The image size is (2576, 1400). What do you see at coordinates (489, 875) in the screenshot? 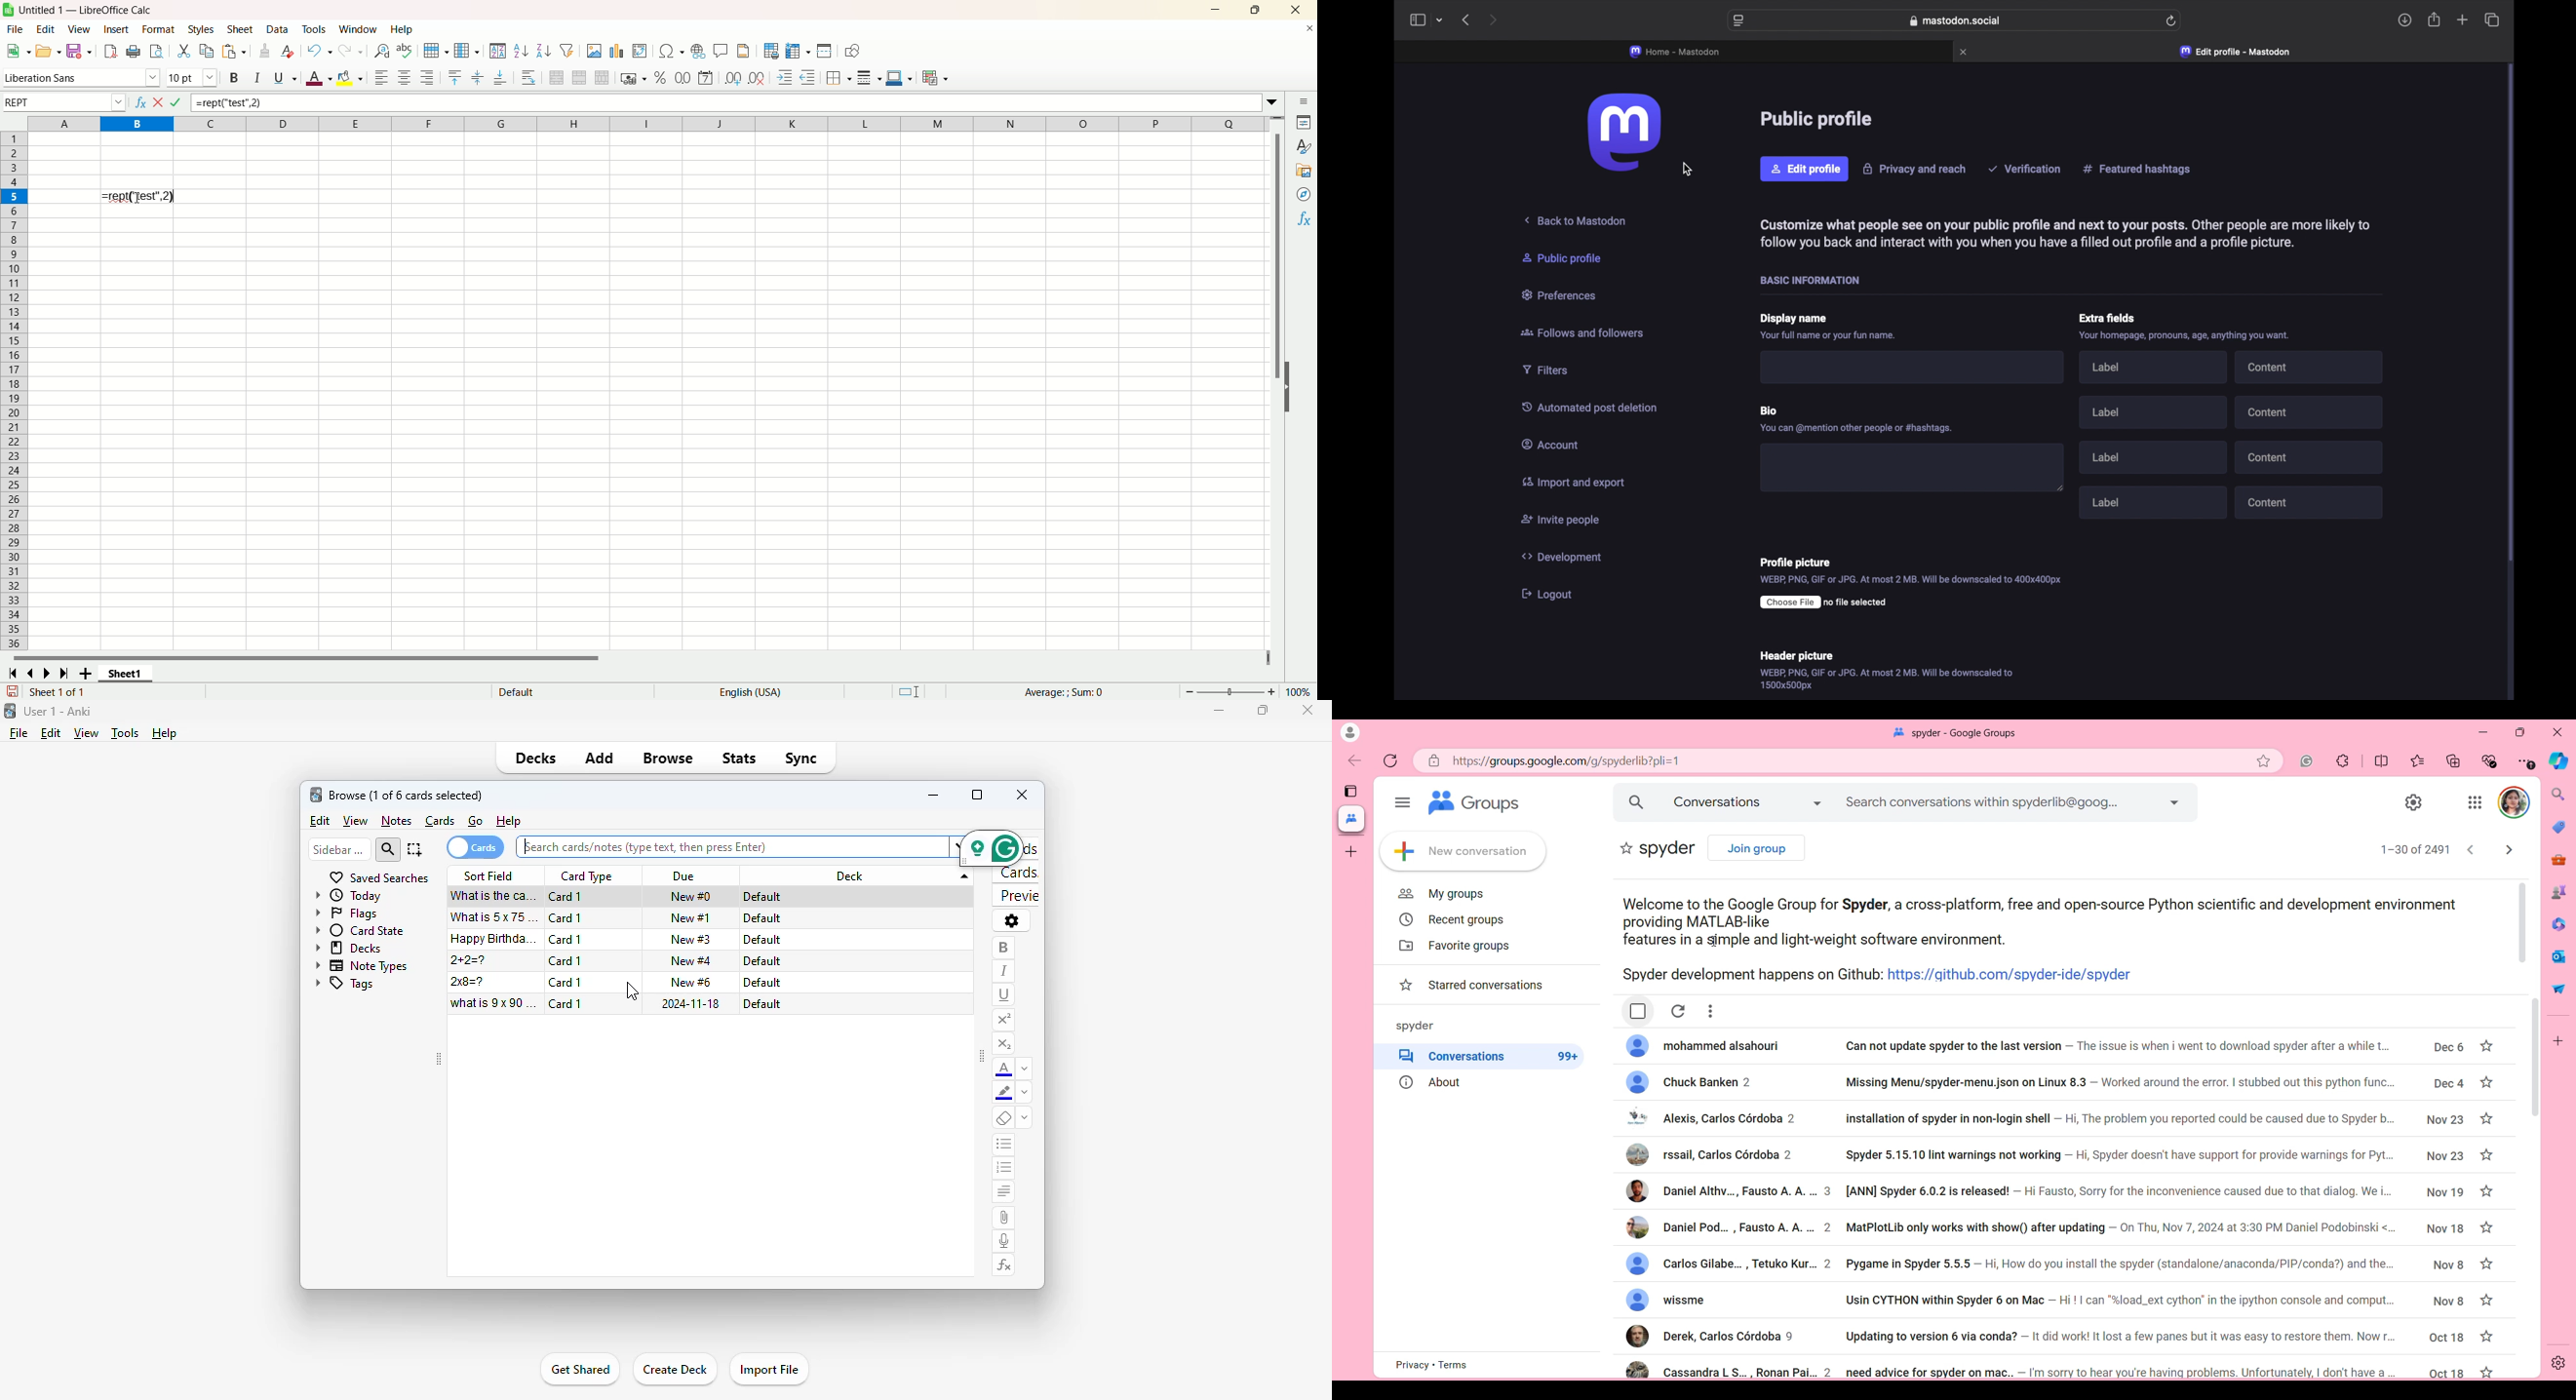
I see `sort field` at bounding box center [489, 875].